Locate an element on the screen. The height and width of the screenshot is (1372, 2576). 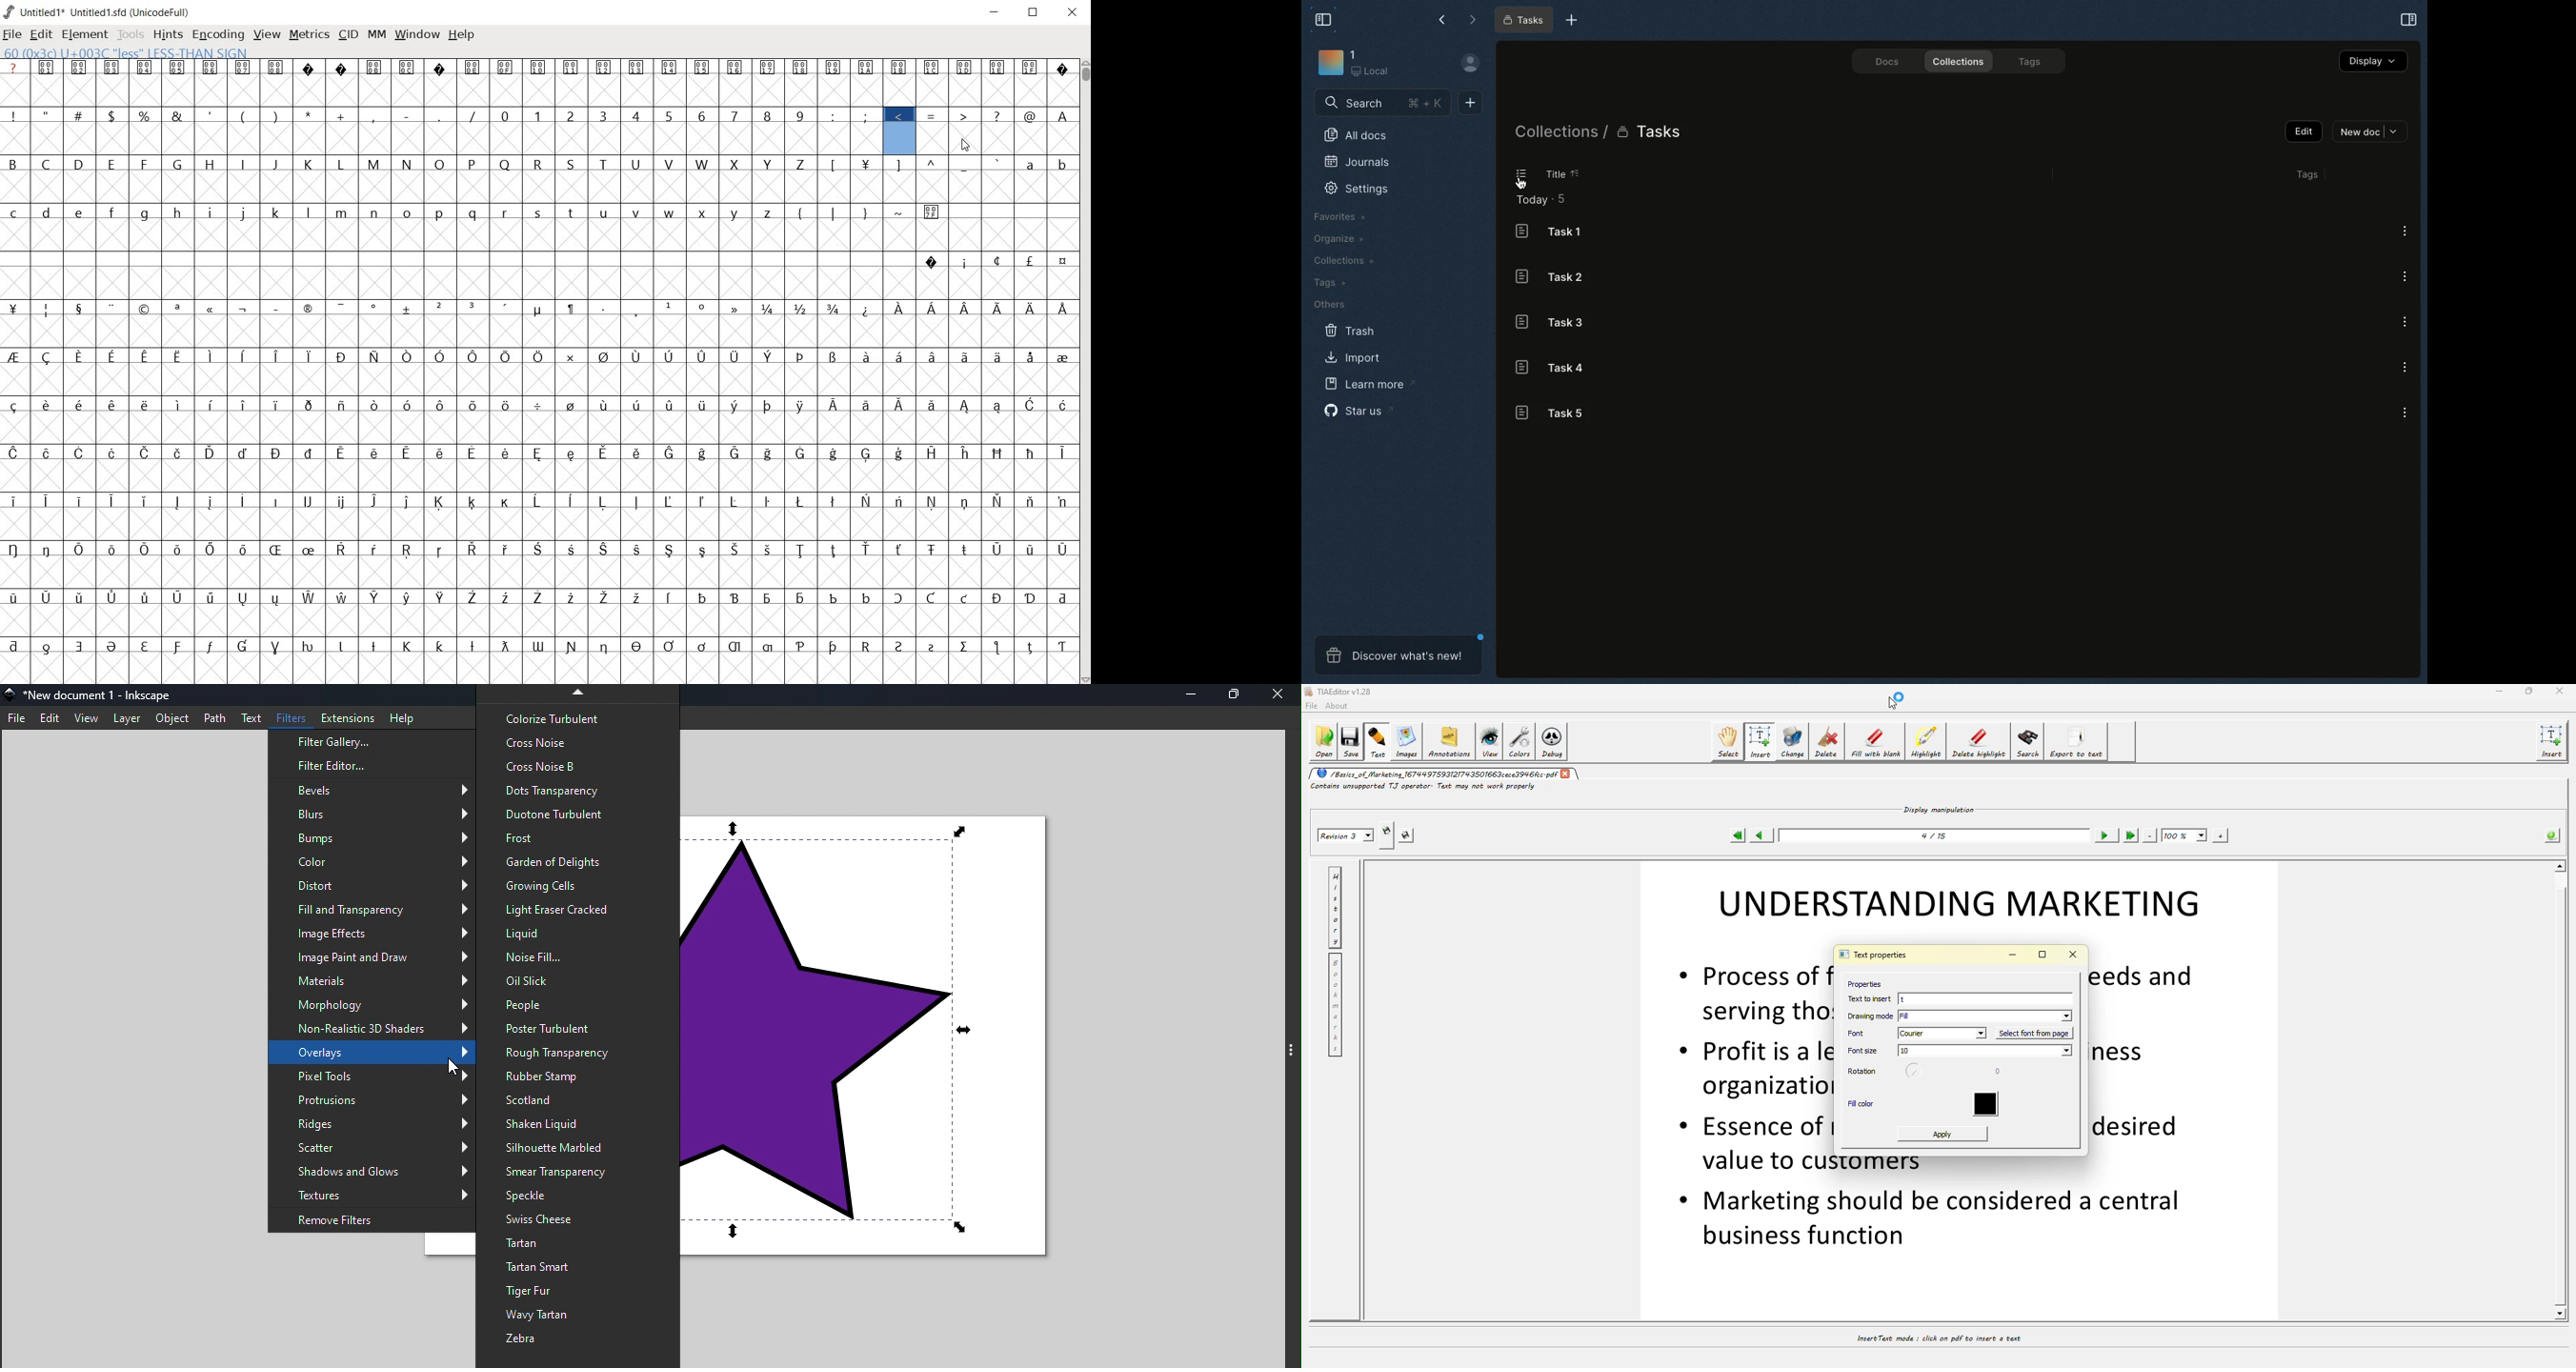
file is located at coordinates (12, 35).